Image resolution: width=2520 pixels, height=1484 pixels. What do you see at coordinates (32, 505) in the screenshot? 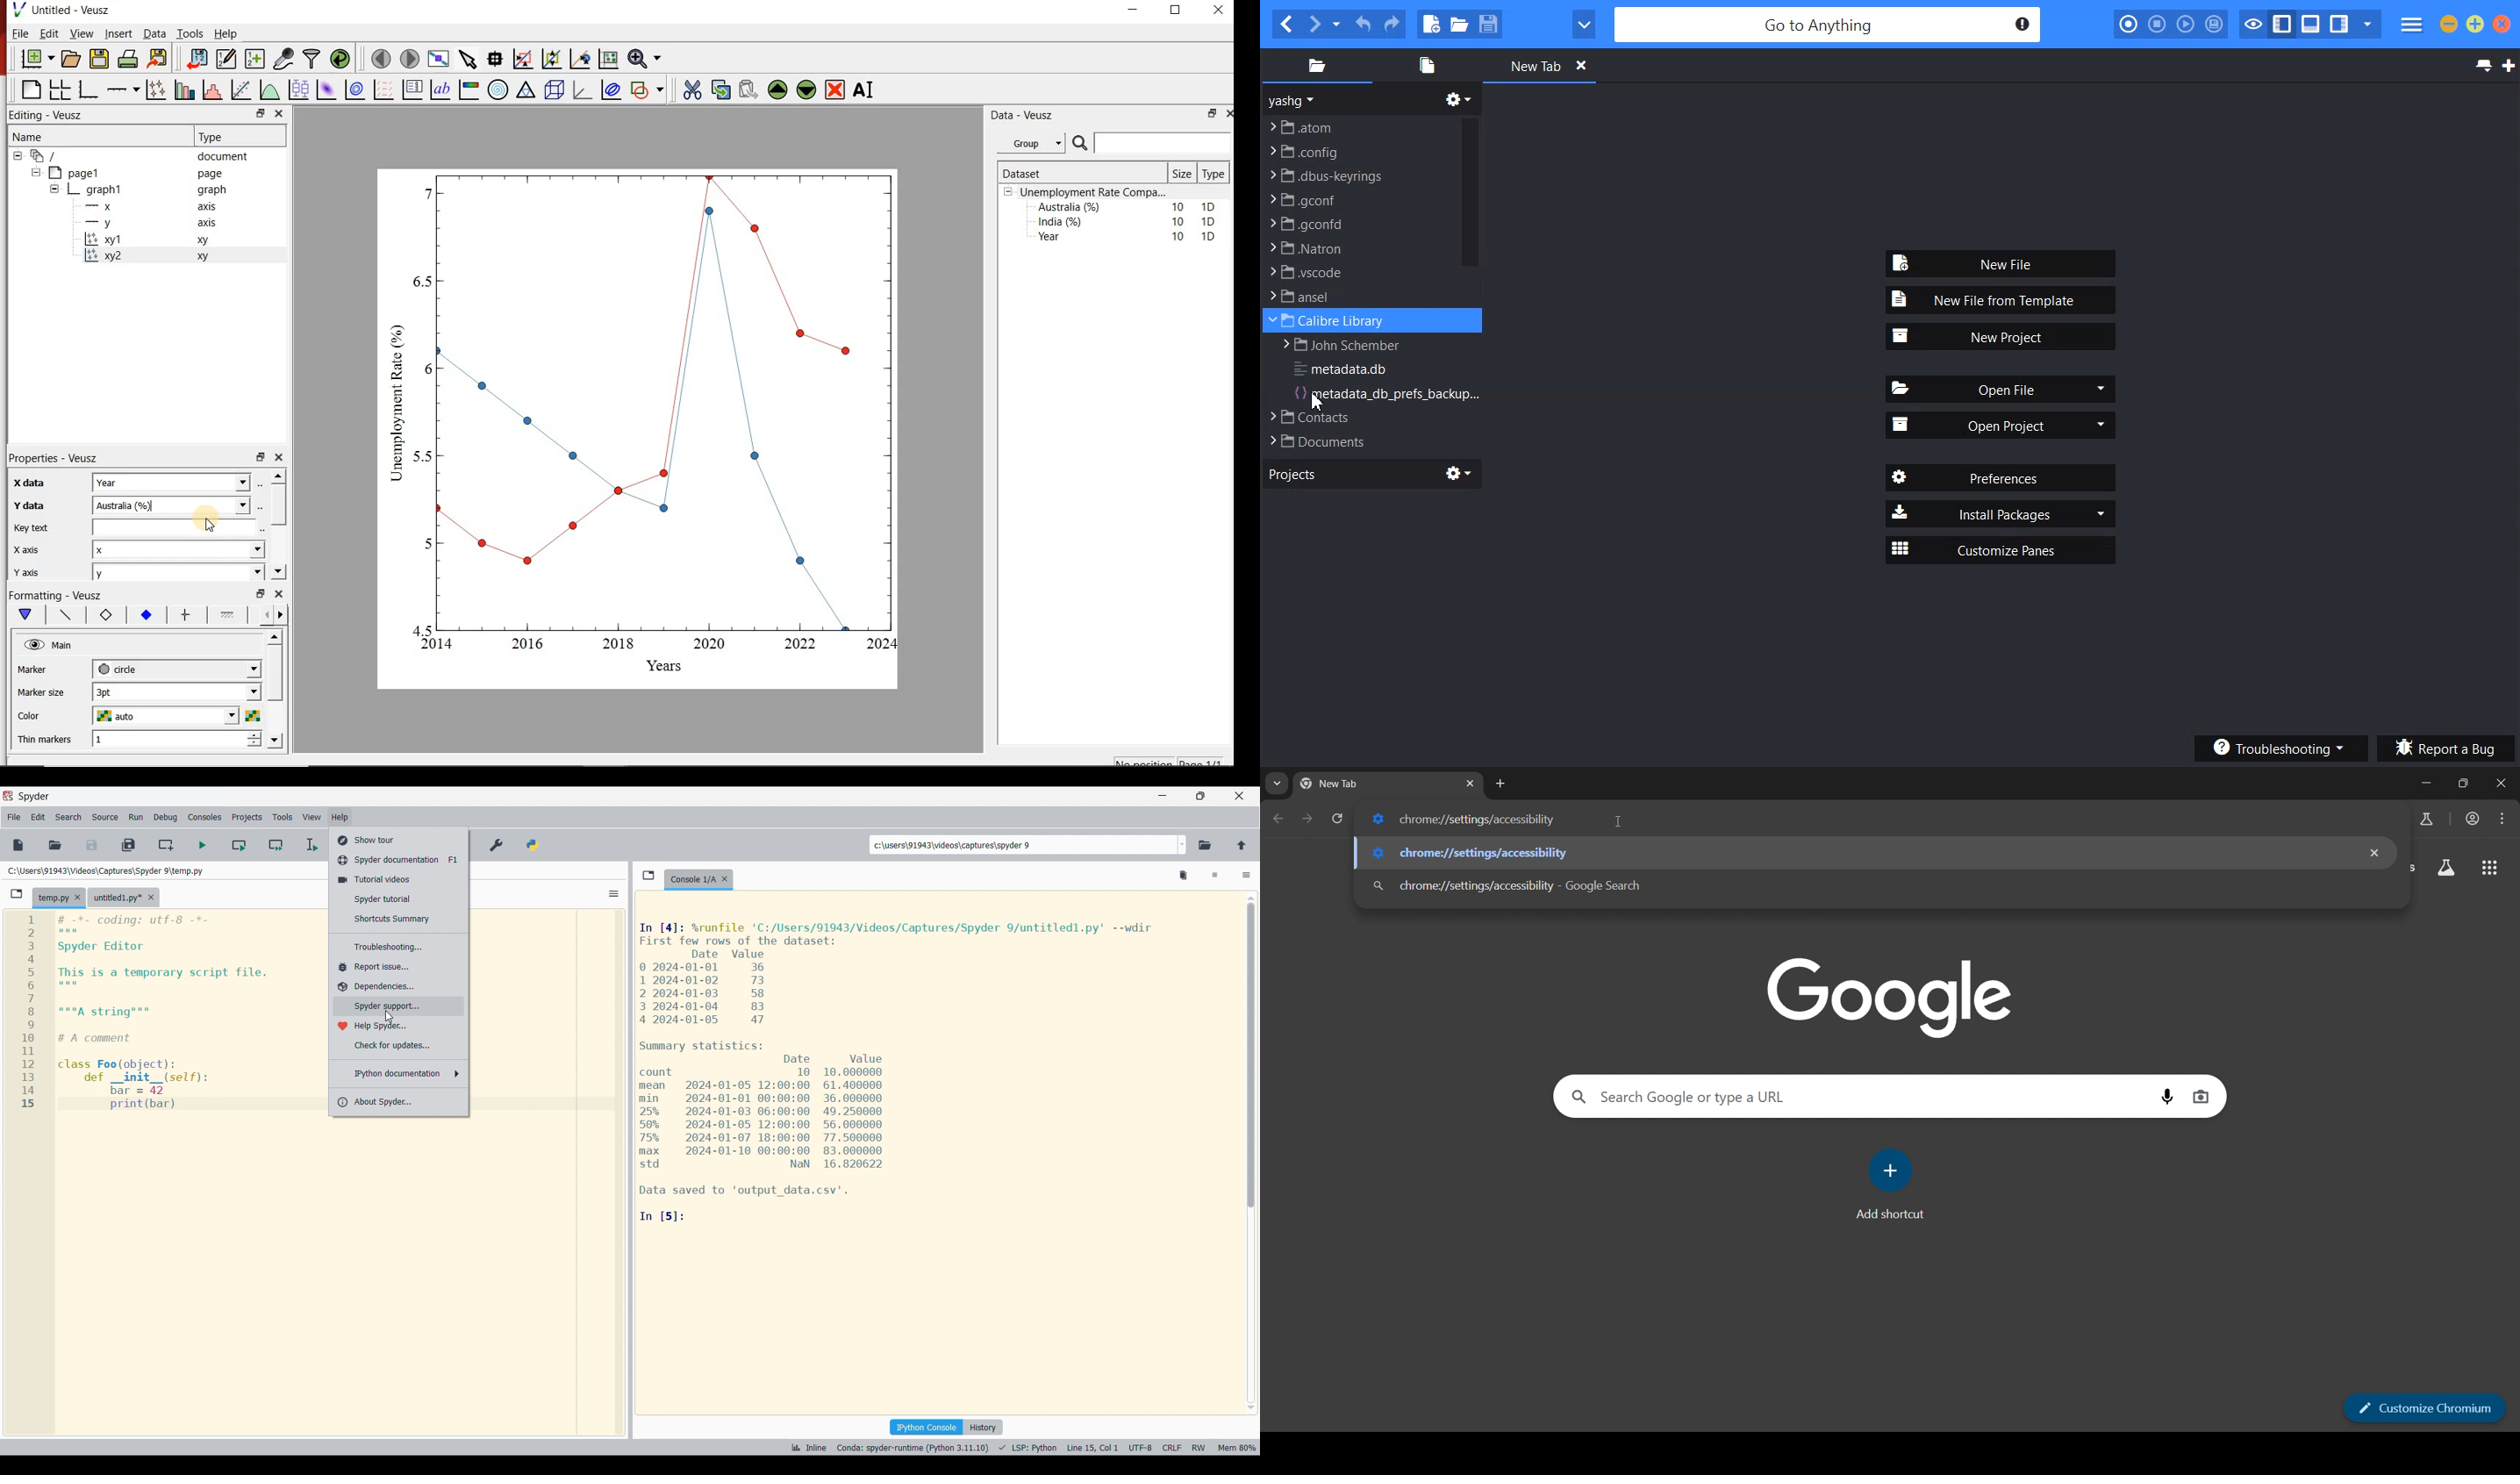
I see `y data` at bounding box center [32, 505].